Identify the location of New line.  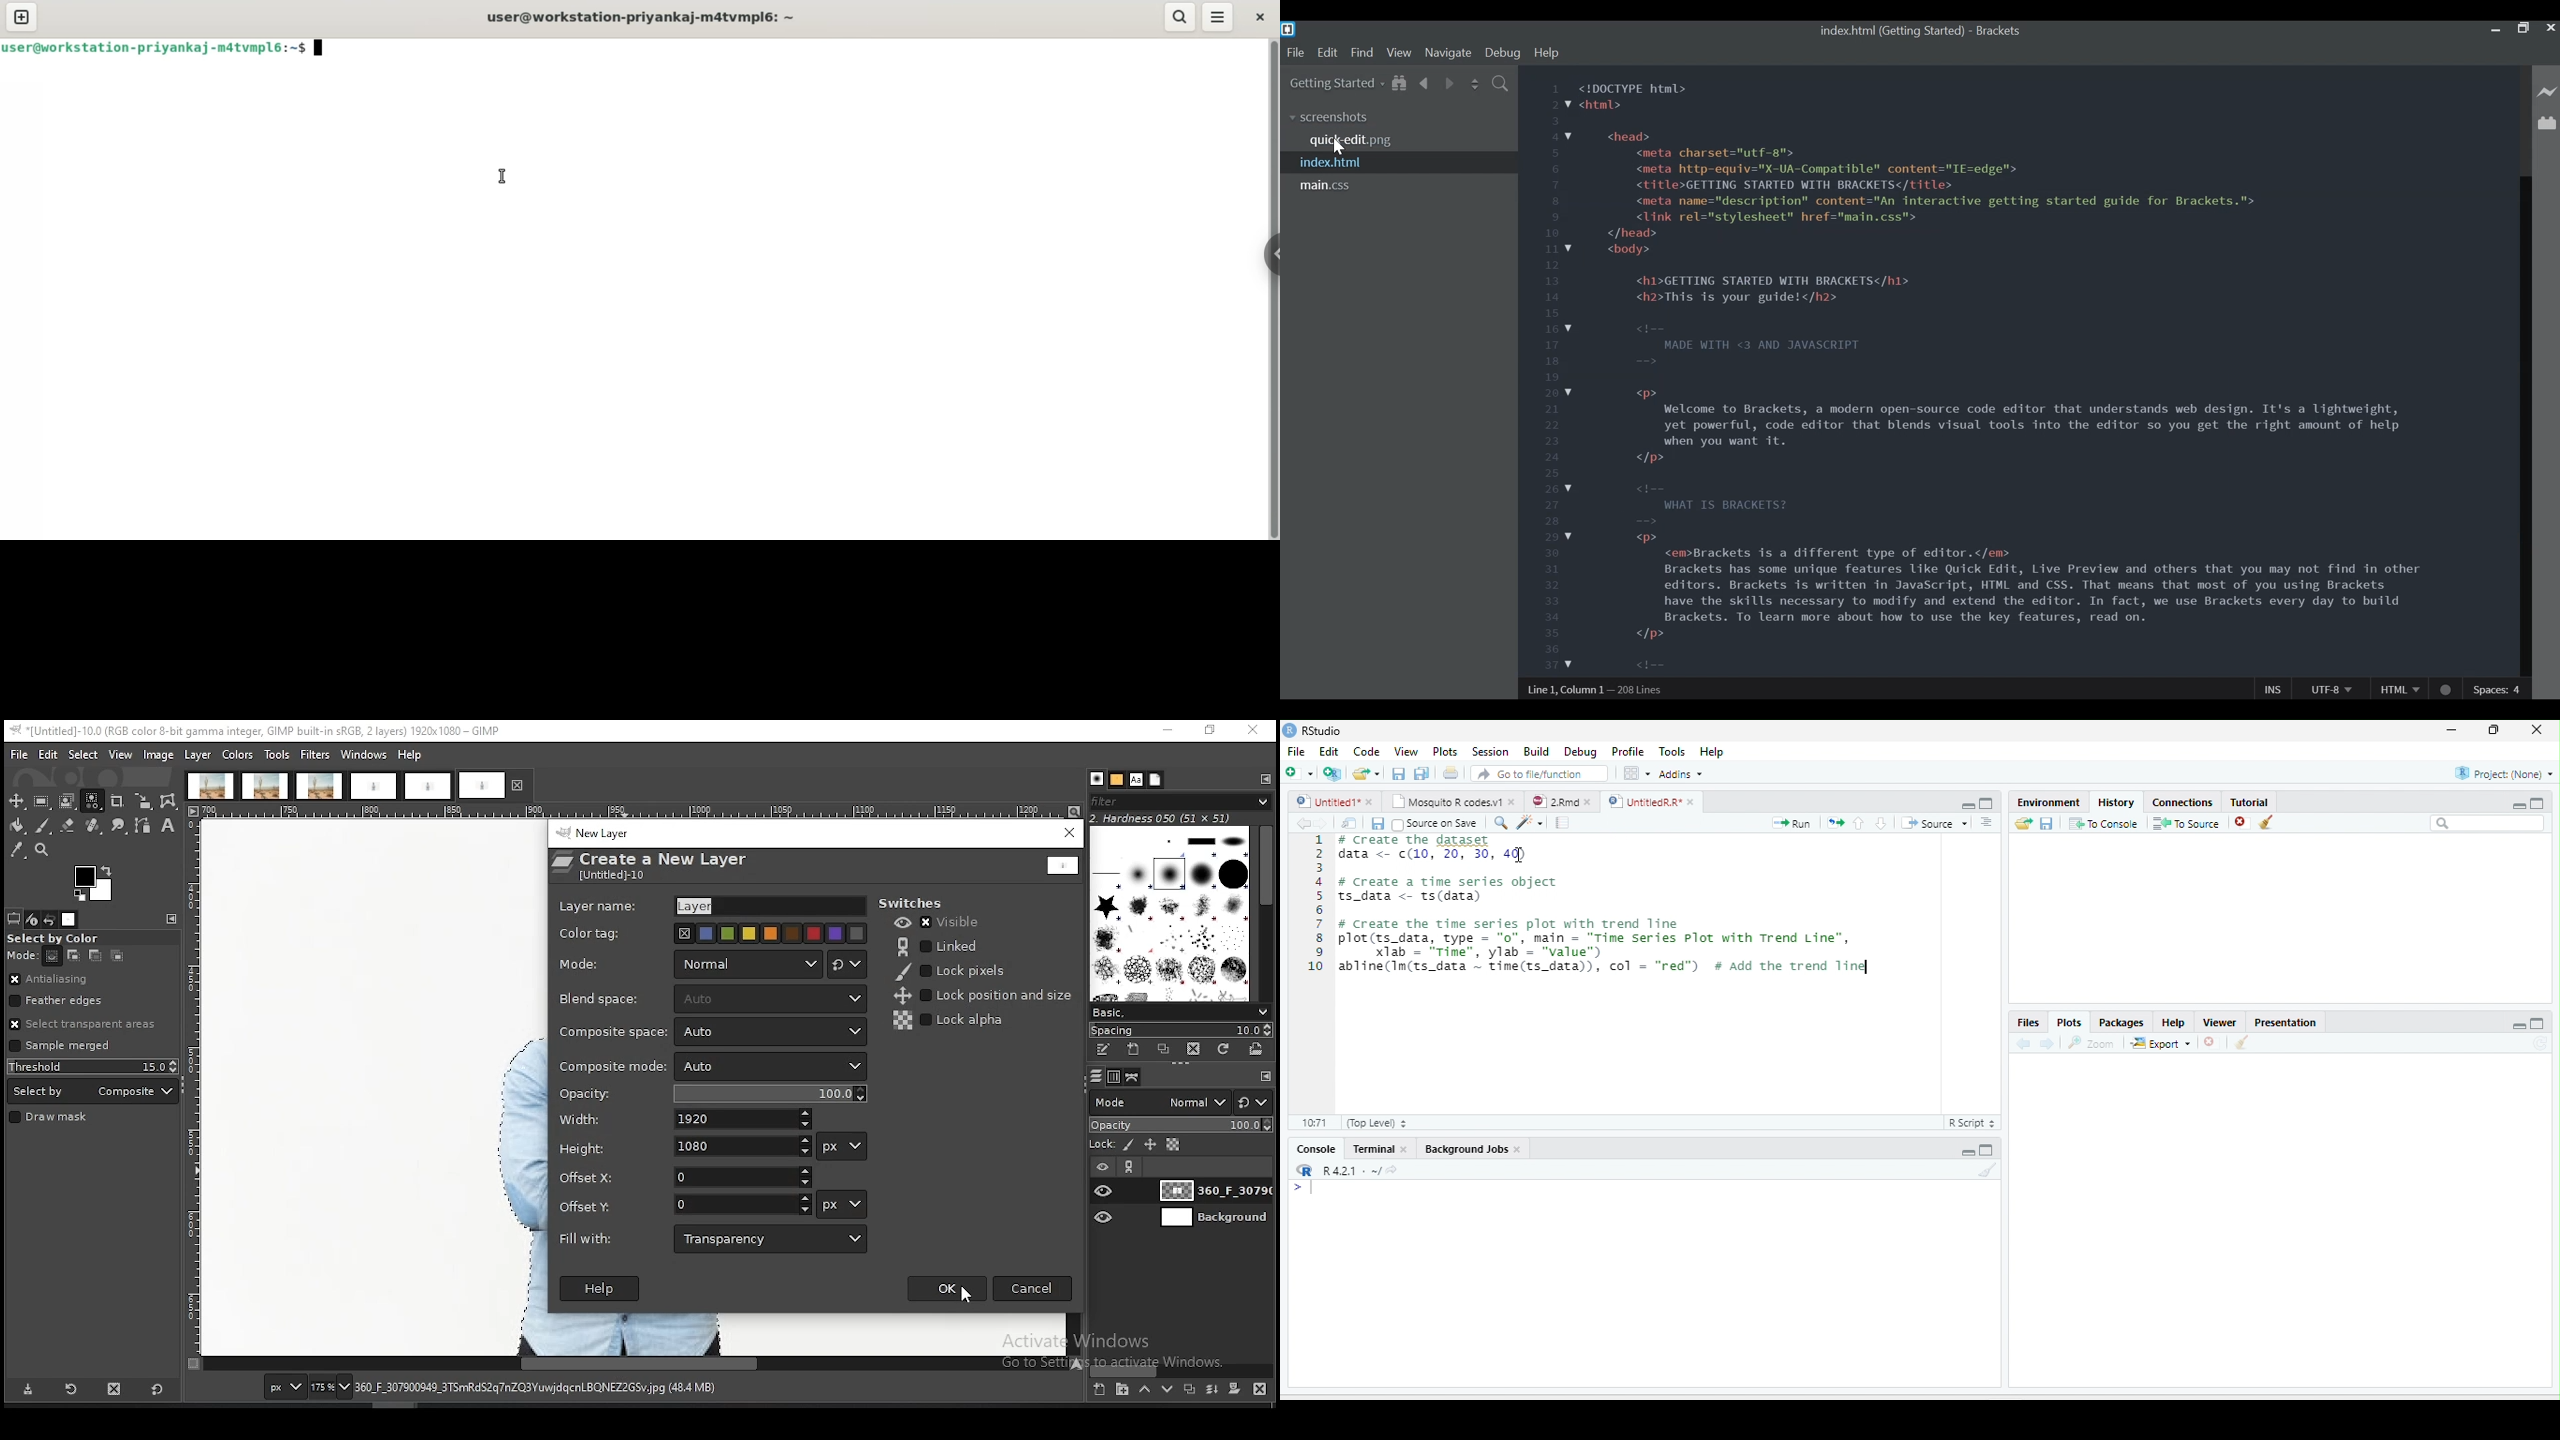
(1303, 1189).